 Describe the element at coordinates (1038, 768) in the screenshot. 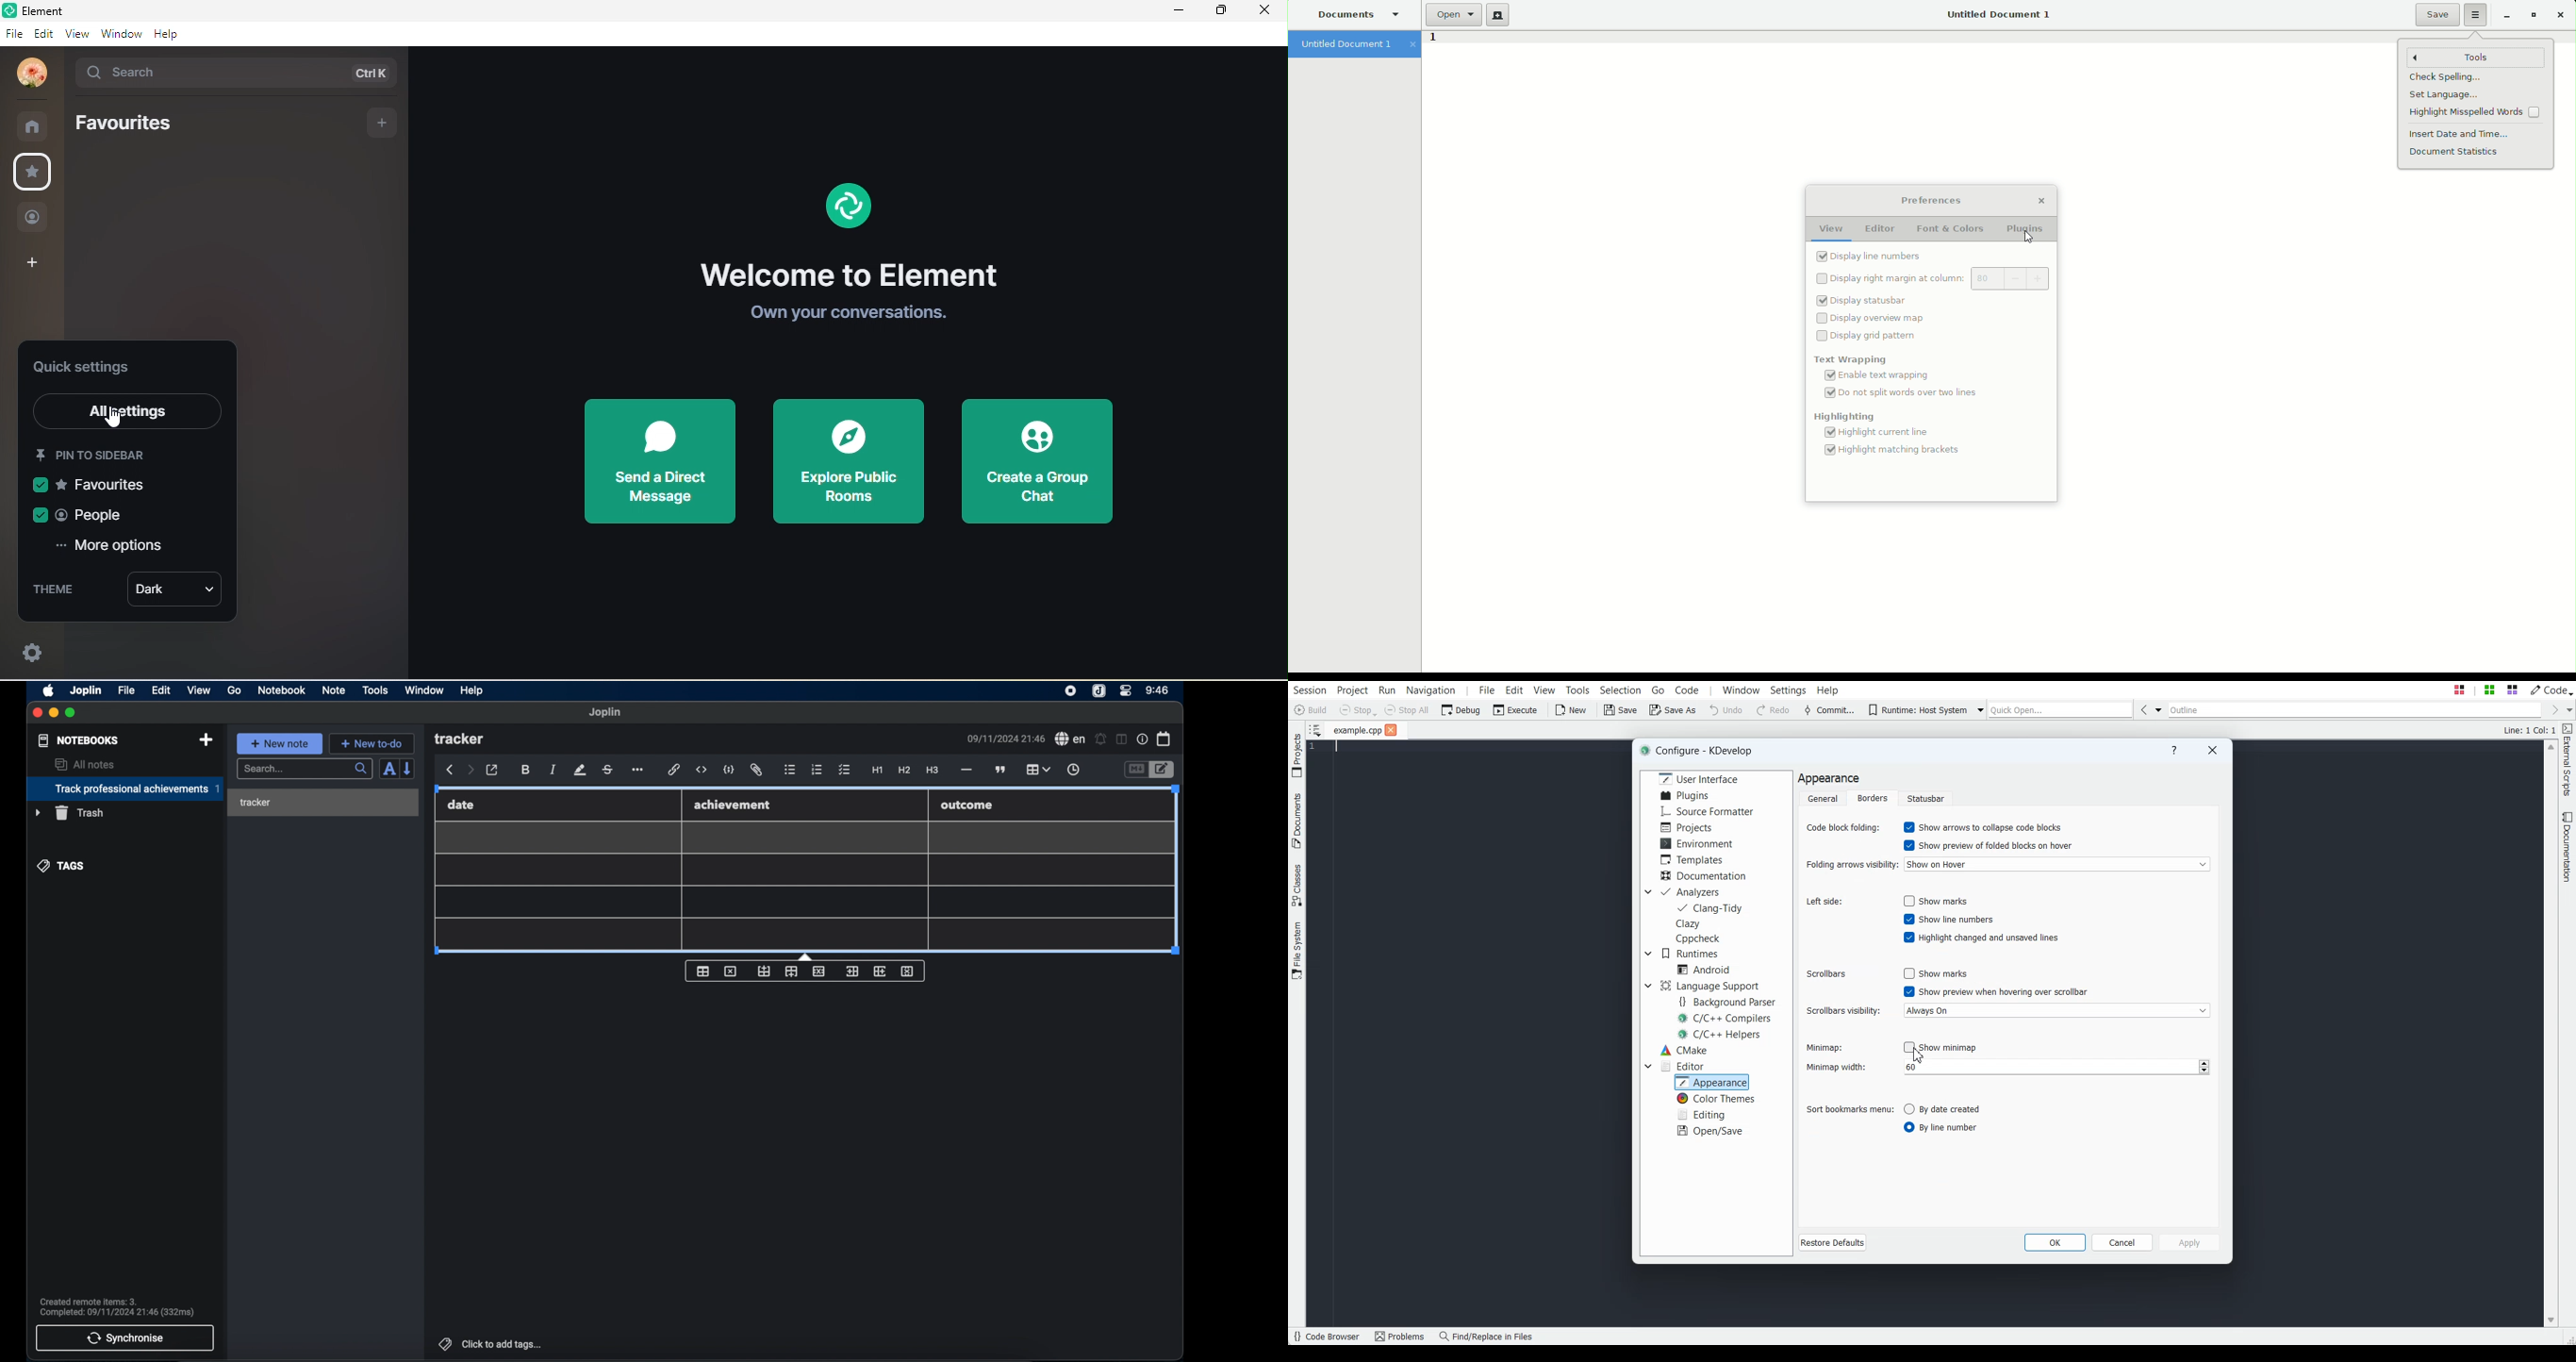

I see `table` at that location.